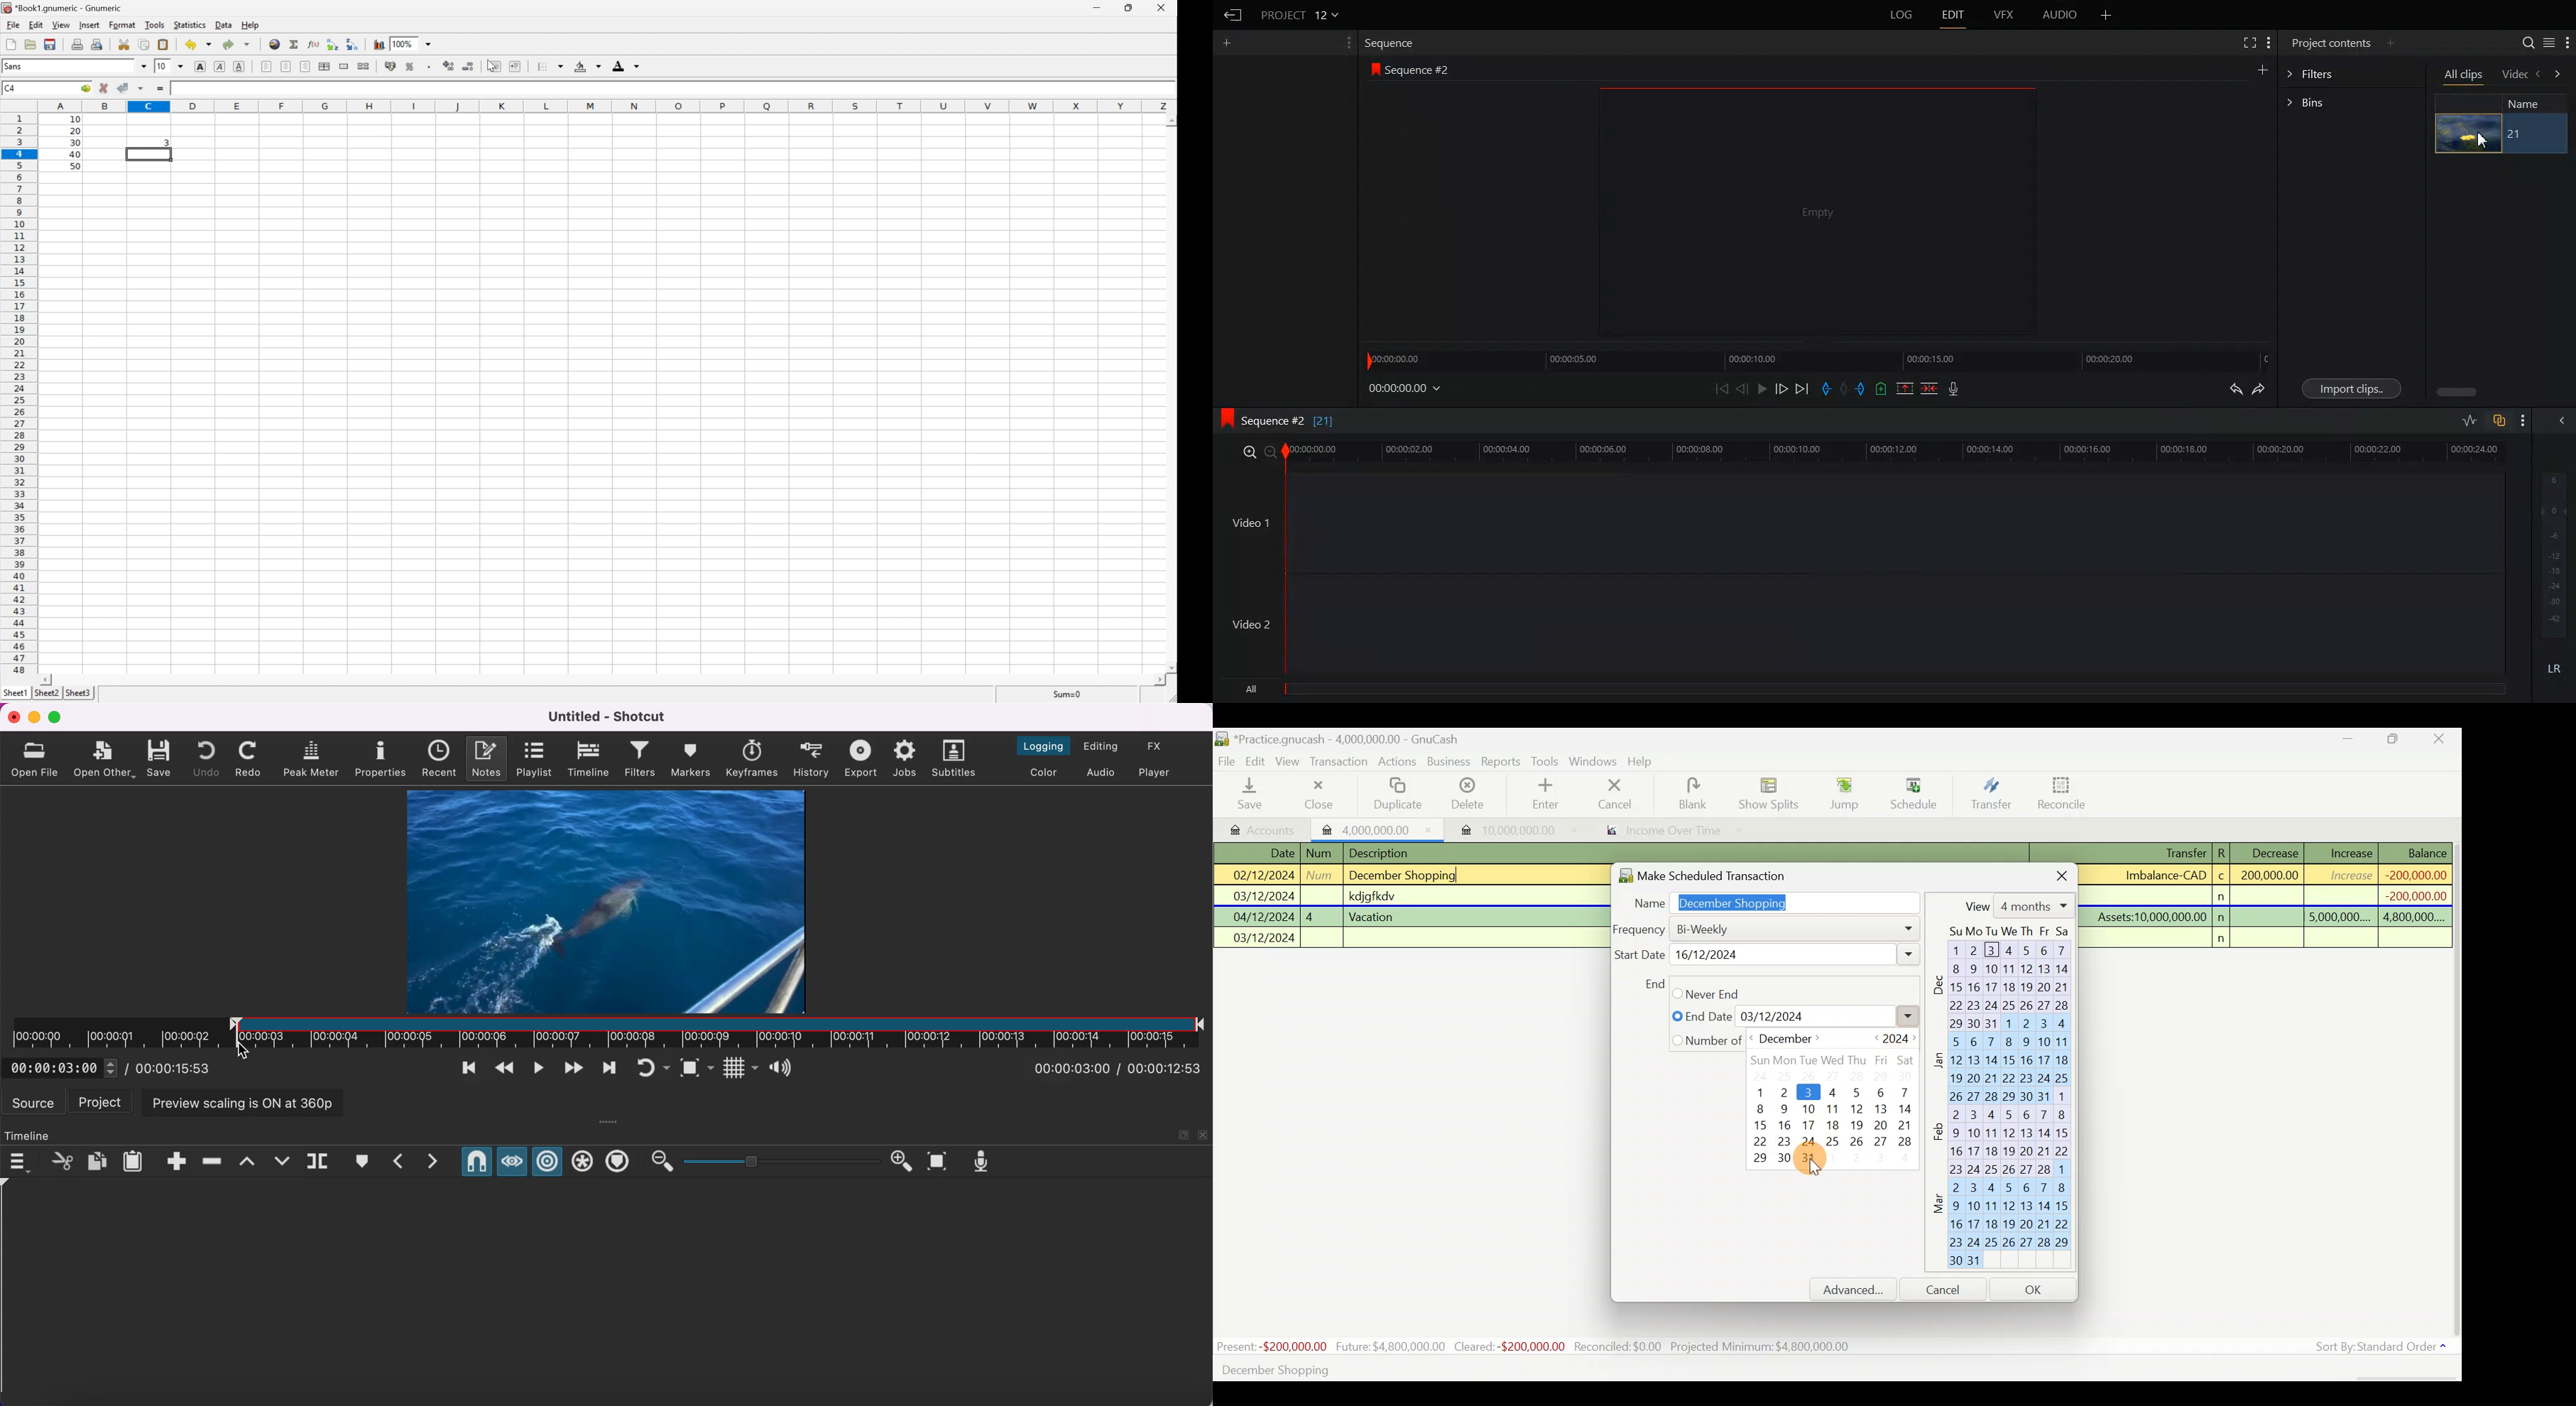 This screenshot has width=2576, height=1428. What do you see at coordinates (398, 1161) in the screenshot?
I see `previous marker` at bounding box center [398, 1161].